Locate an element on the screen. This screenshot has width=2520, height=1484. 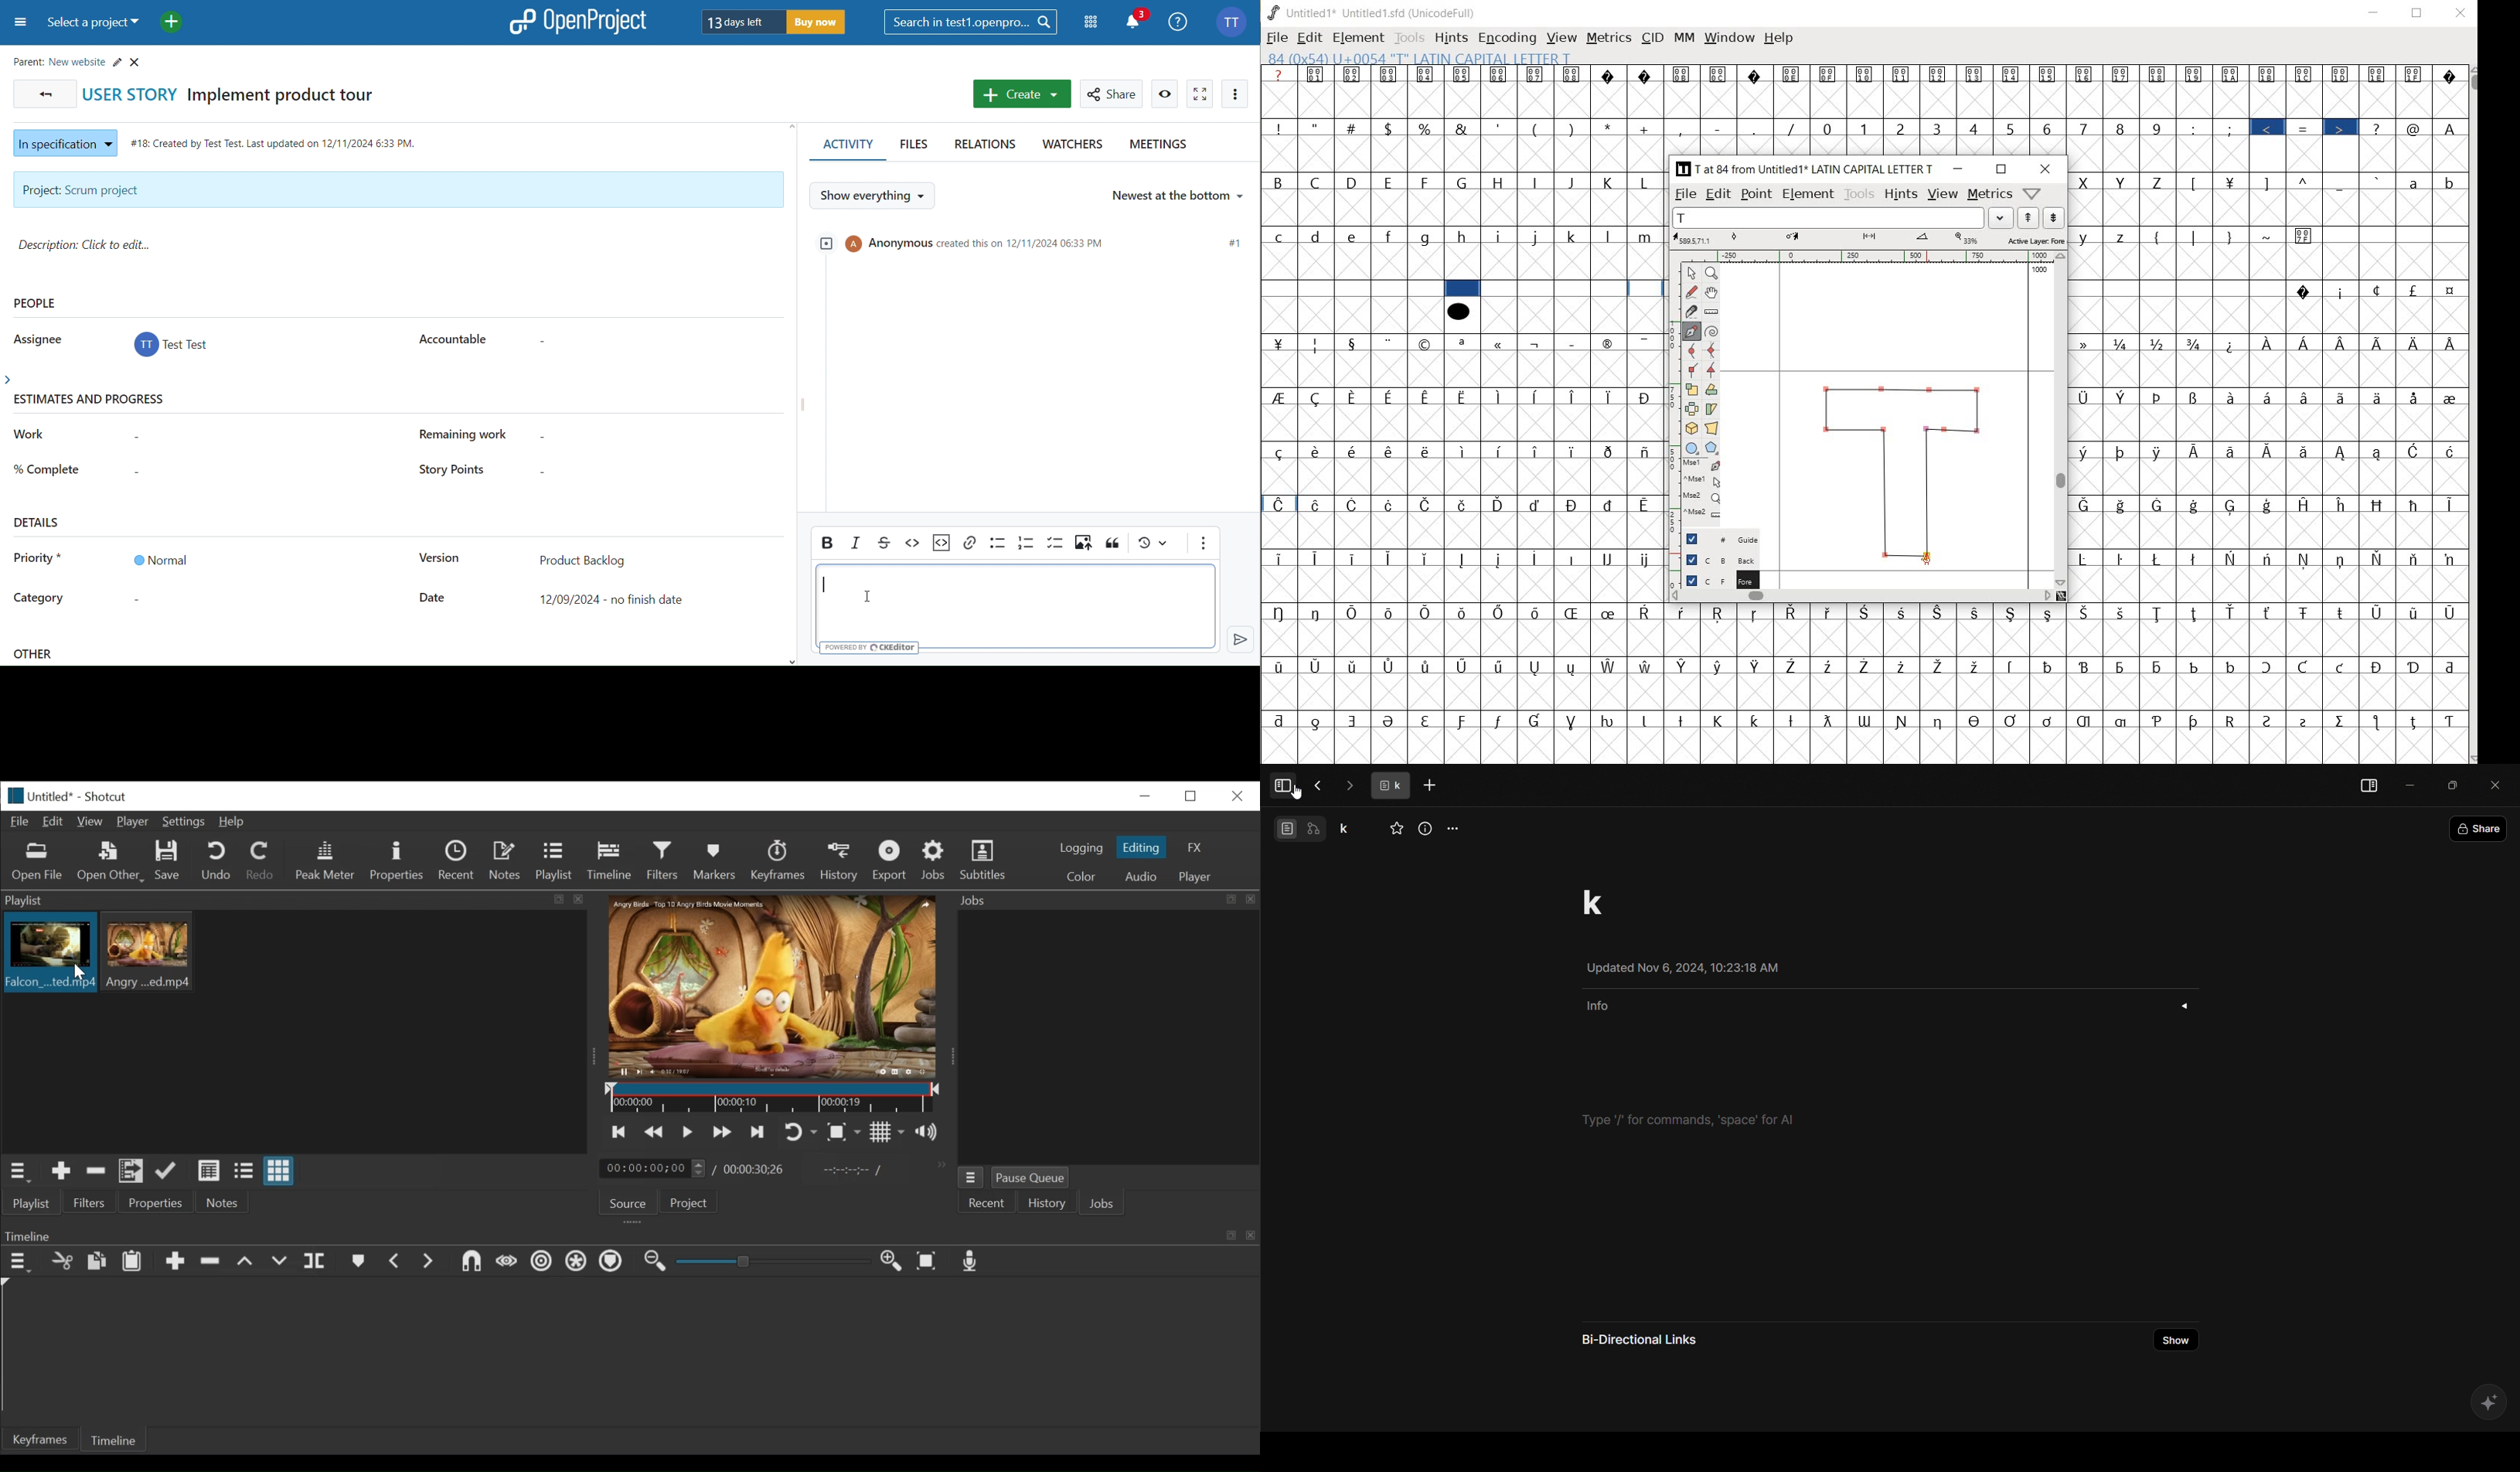
Symbol is located at coordinates (1318, 611).